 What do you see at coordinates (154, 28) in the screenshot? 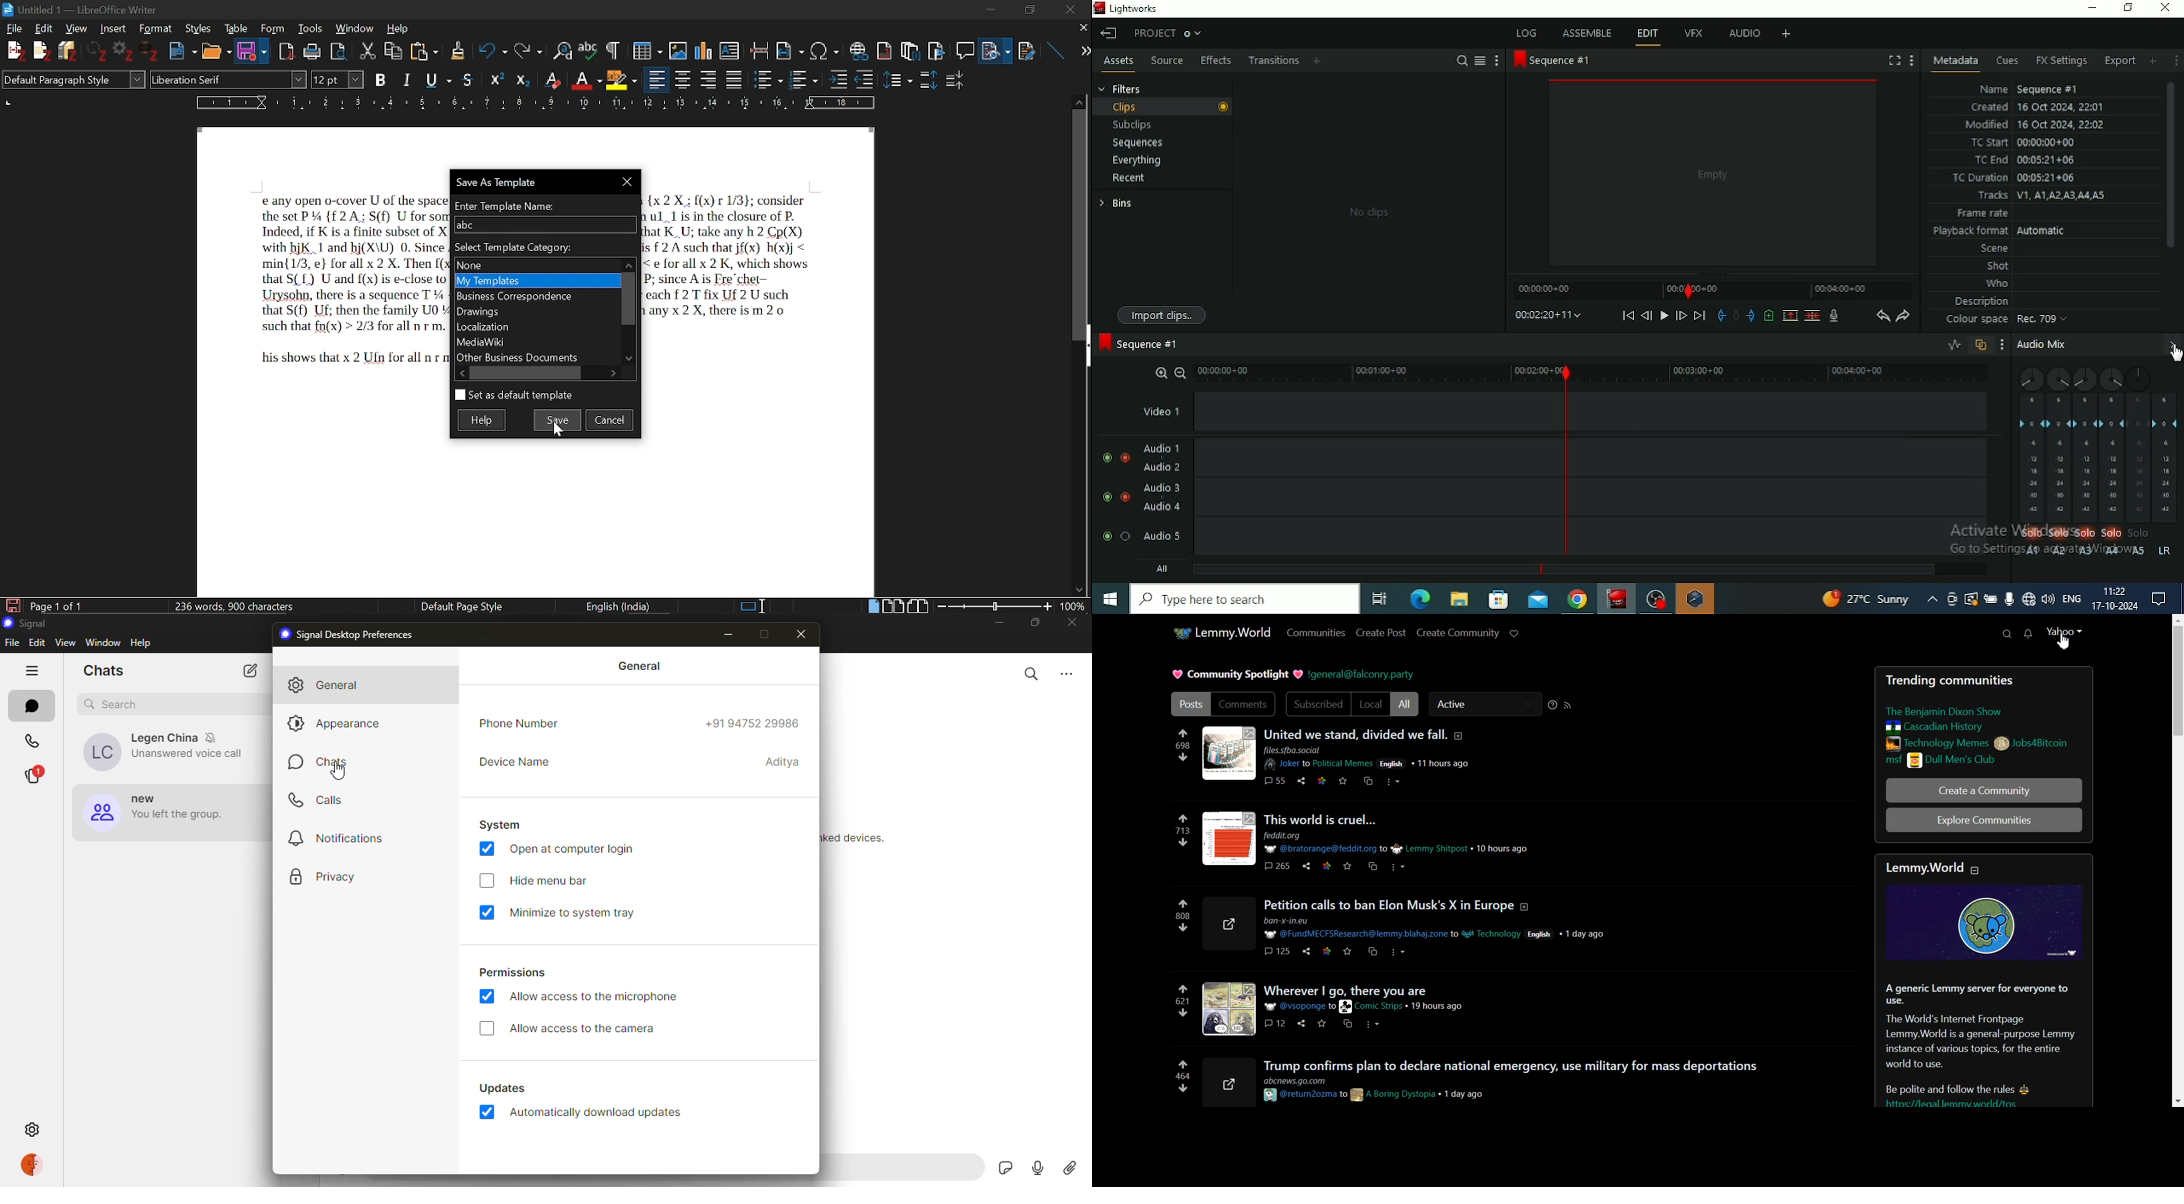
I see `Format` at bounding box center [154, 28].